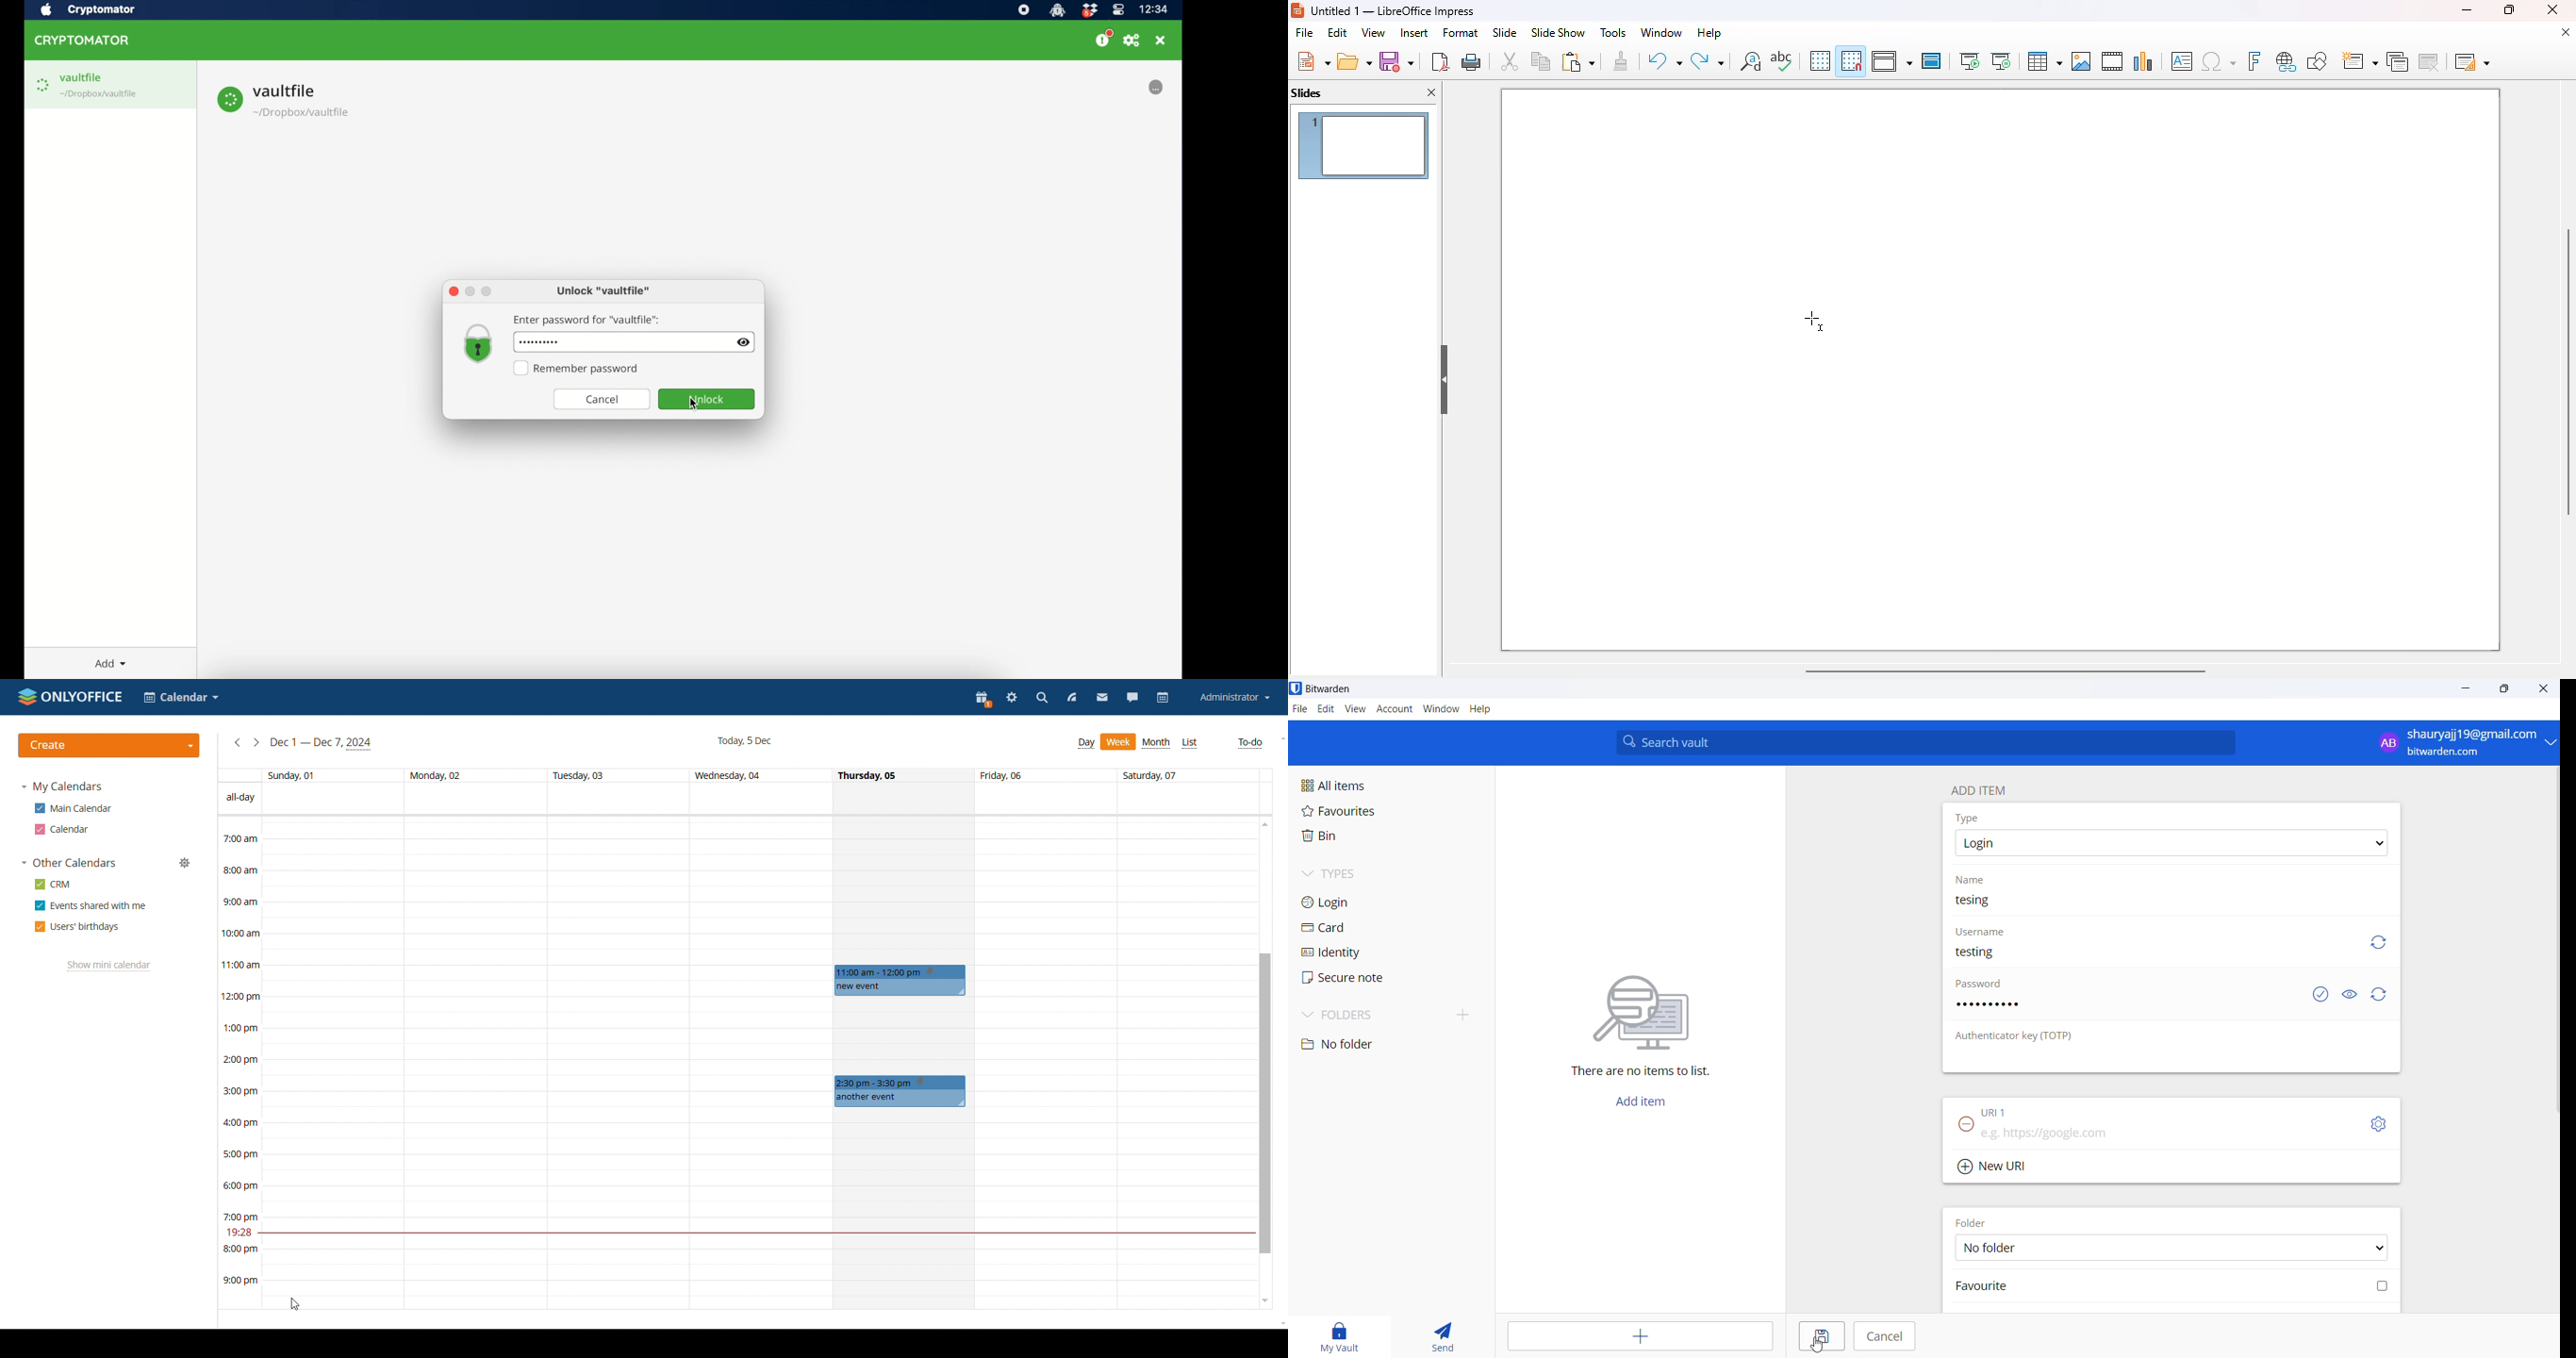 The width and height of the screenshot is (2576, 1372). What do you see at coordinates (1396, 709) in the screenshot?
I see `account` at bounding box center [1396, 709].